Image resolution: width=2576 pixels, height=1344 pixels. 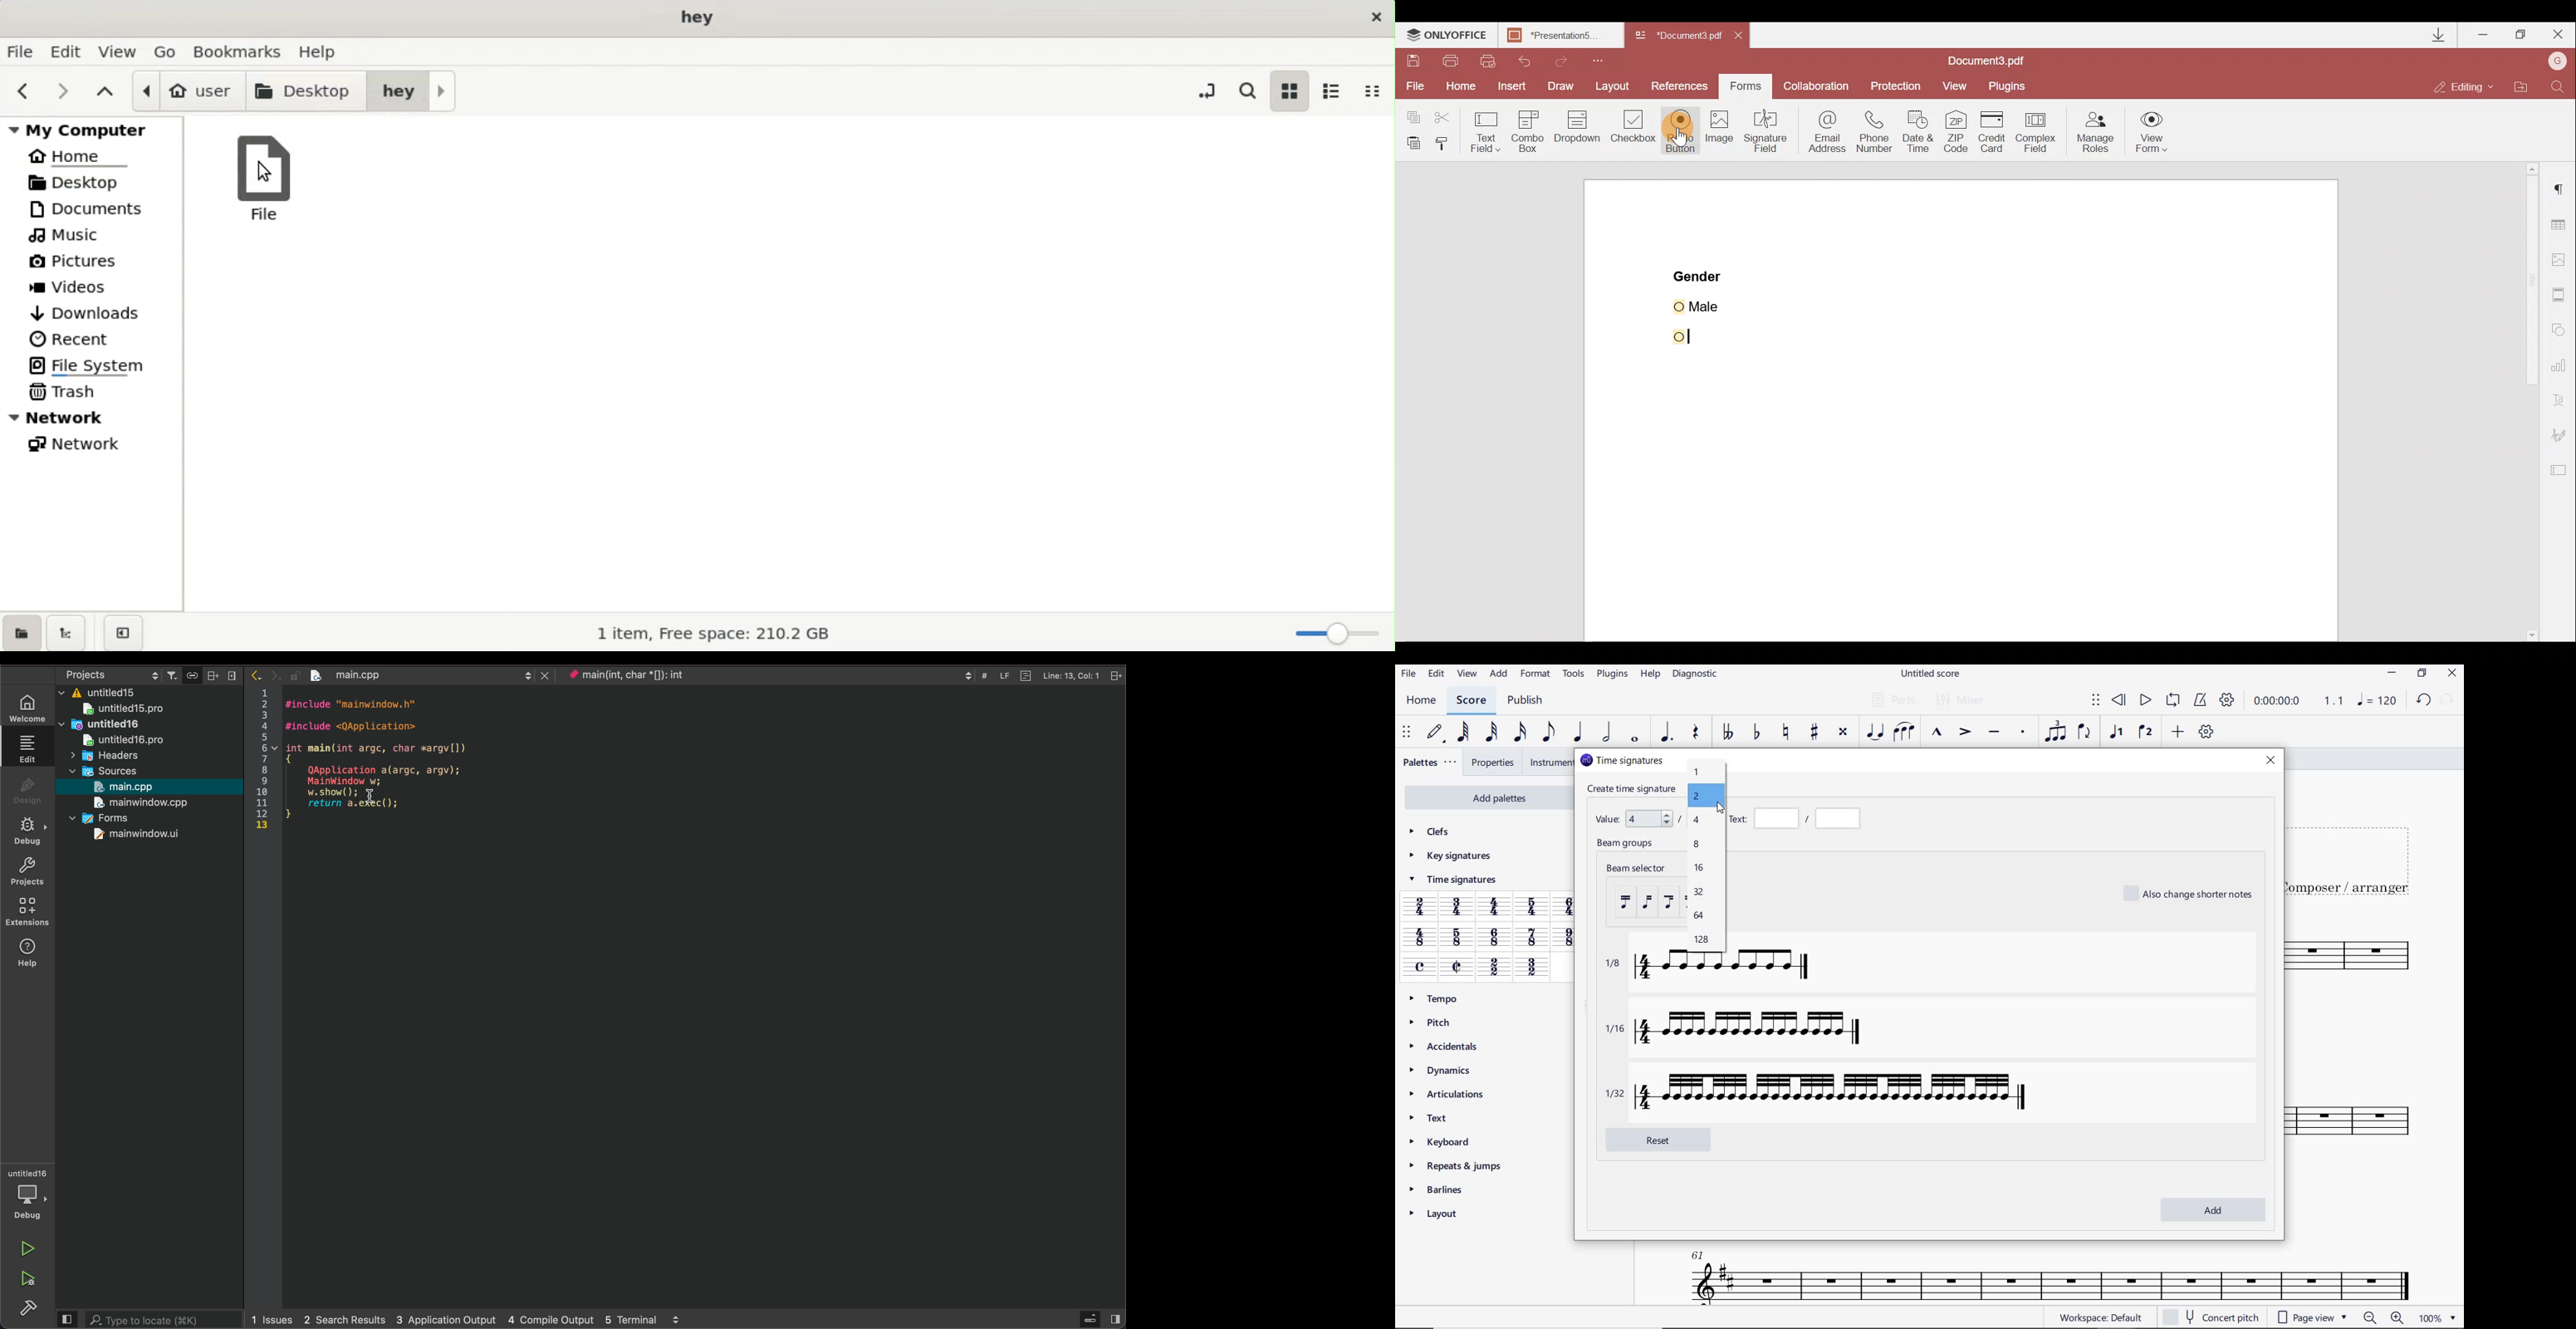 What do you see at coordinates (1755, 733) in the screenshot?
I see `TOGGLE FLAT` at bounding box center [1755, 733].